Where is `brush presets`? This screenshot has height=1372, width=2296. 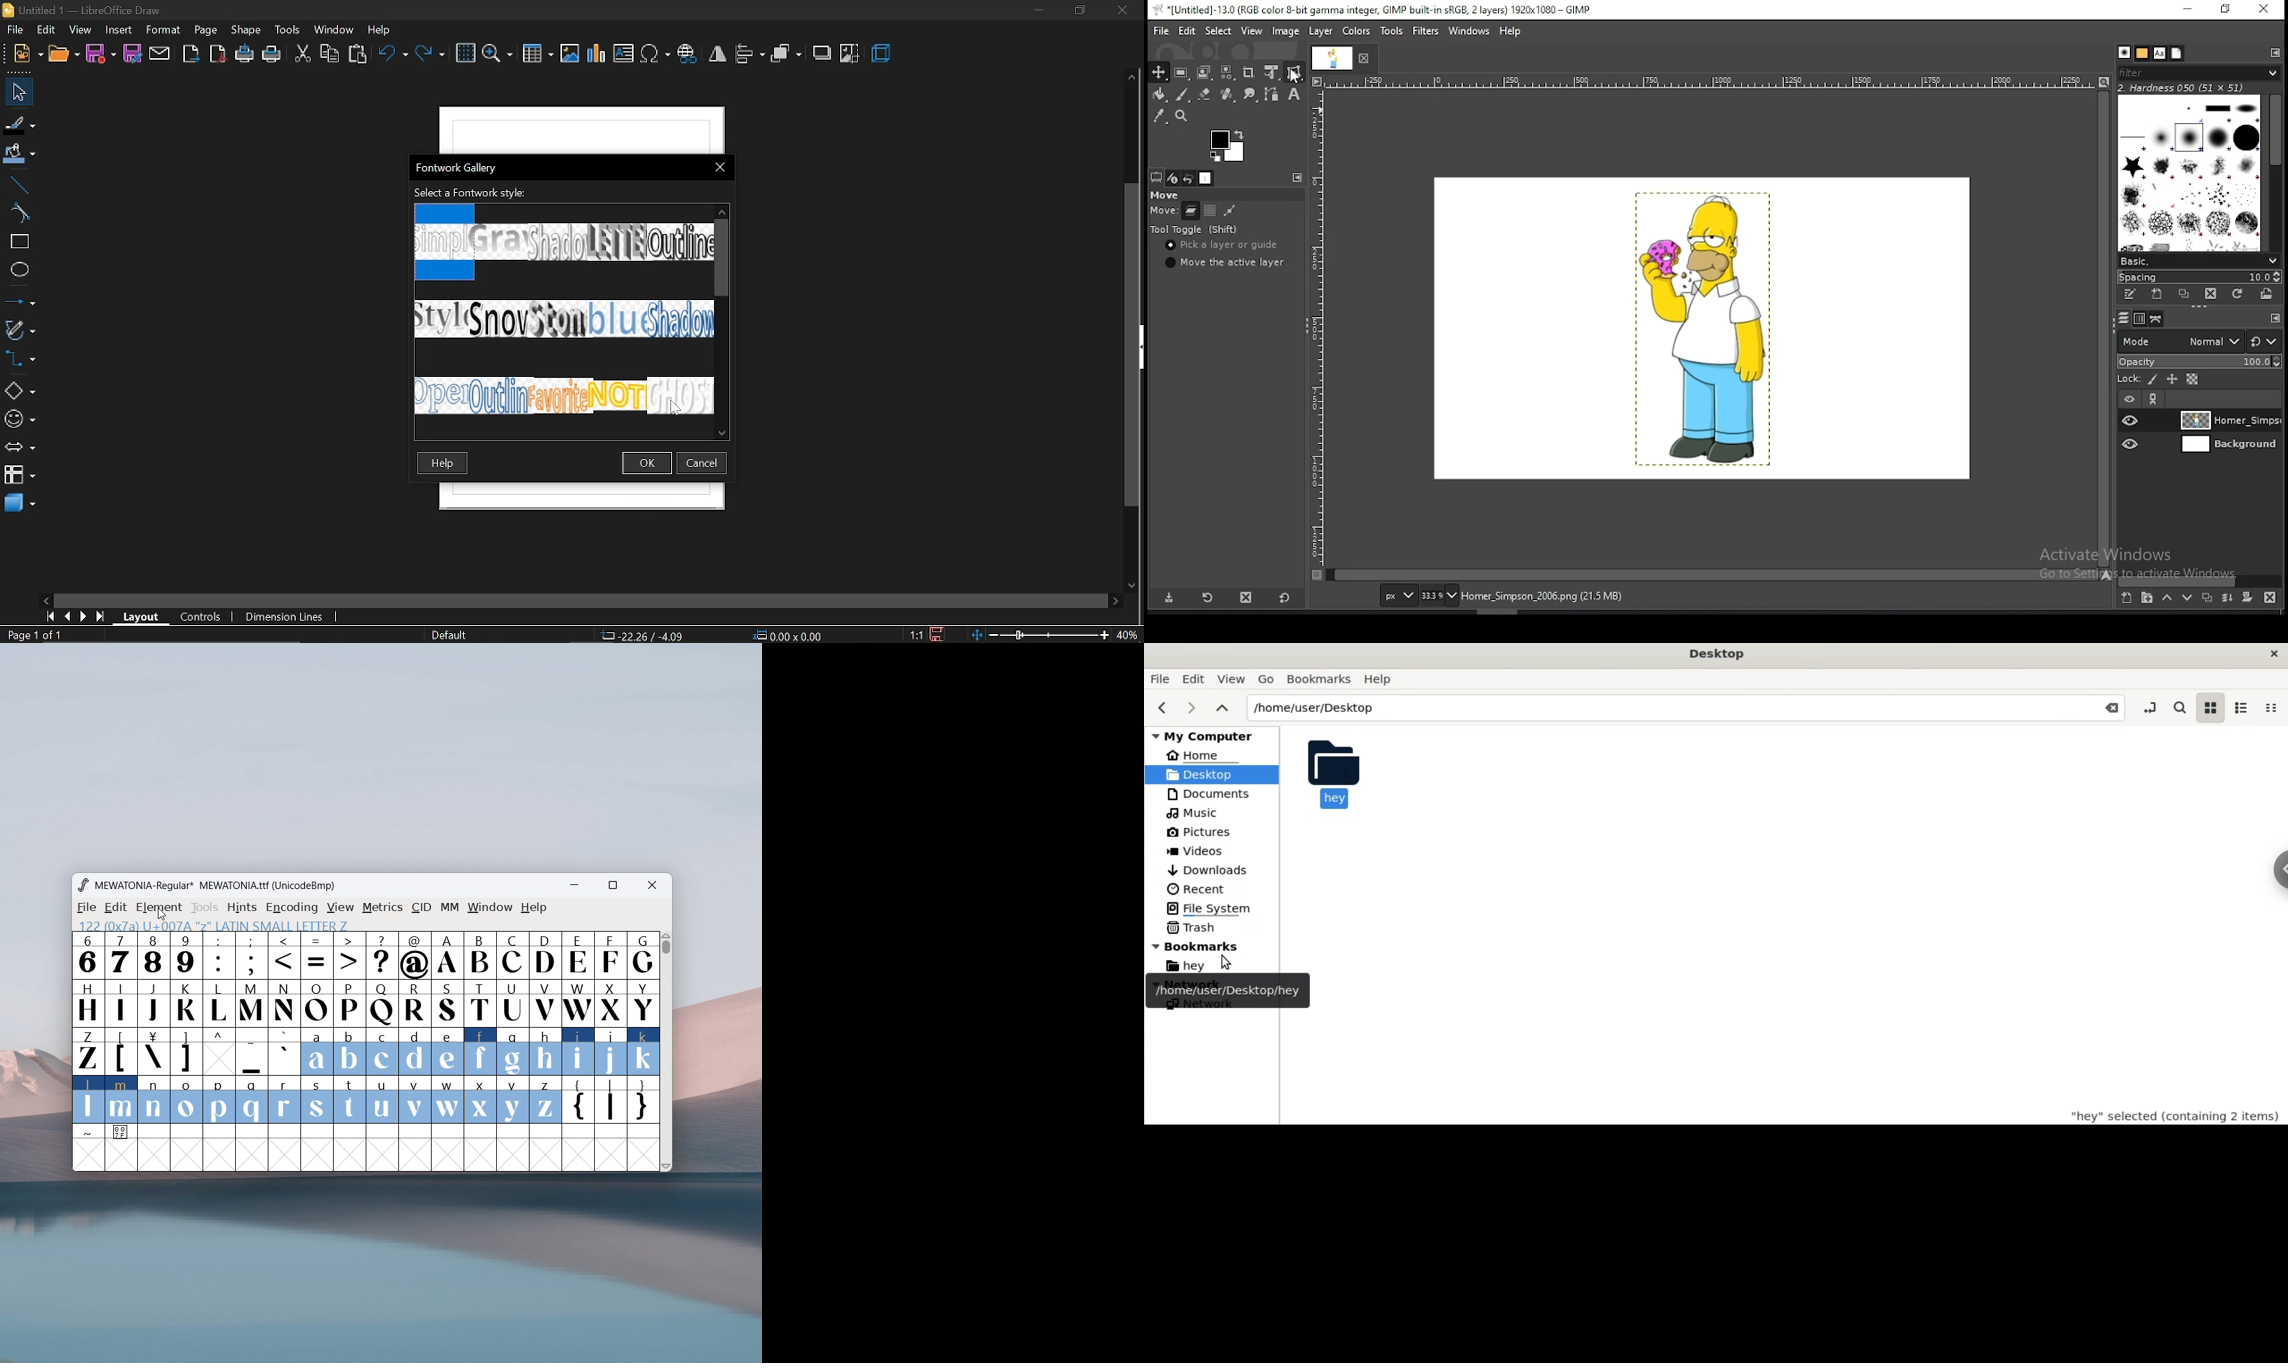
brush presets is located at coordinates (2200, 259).